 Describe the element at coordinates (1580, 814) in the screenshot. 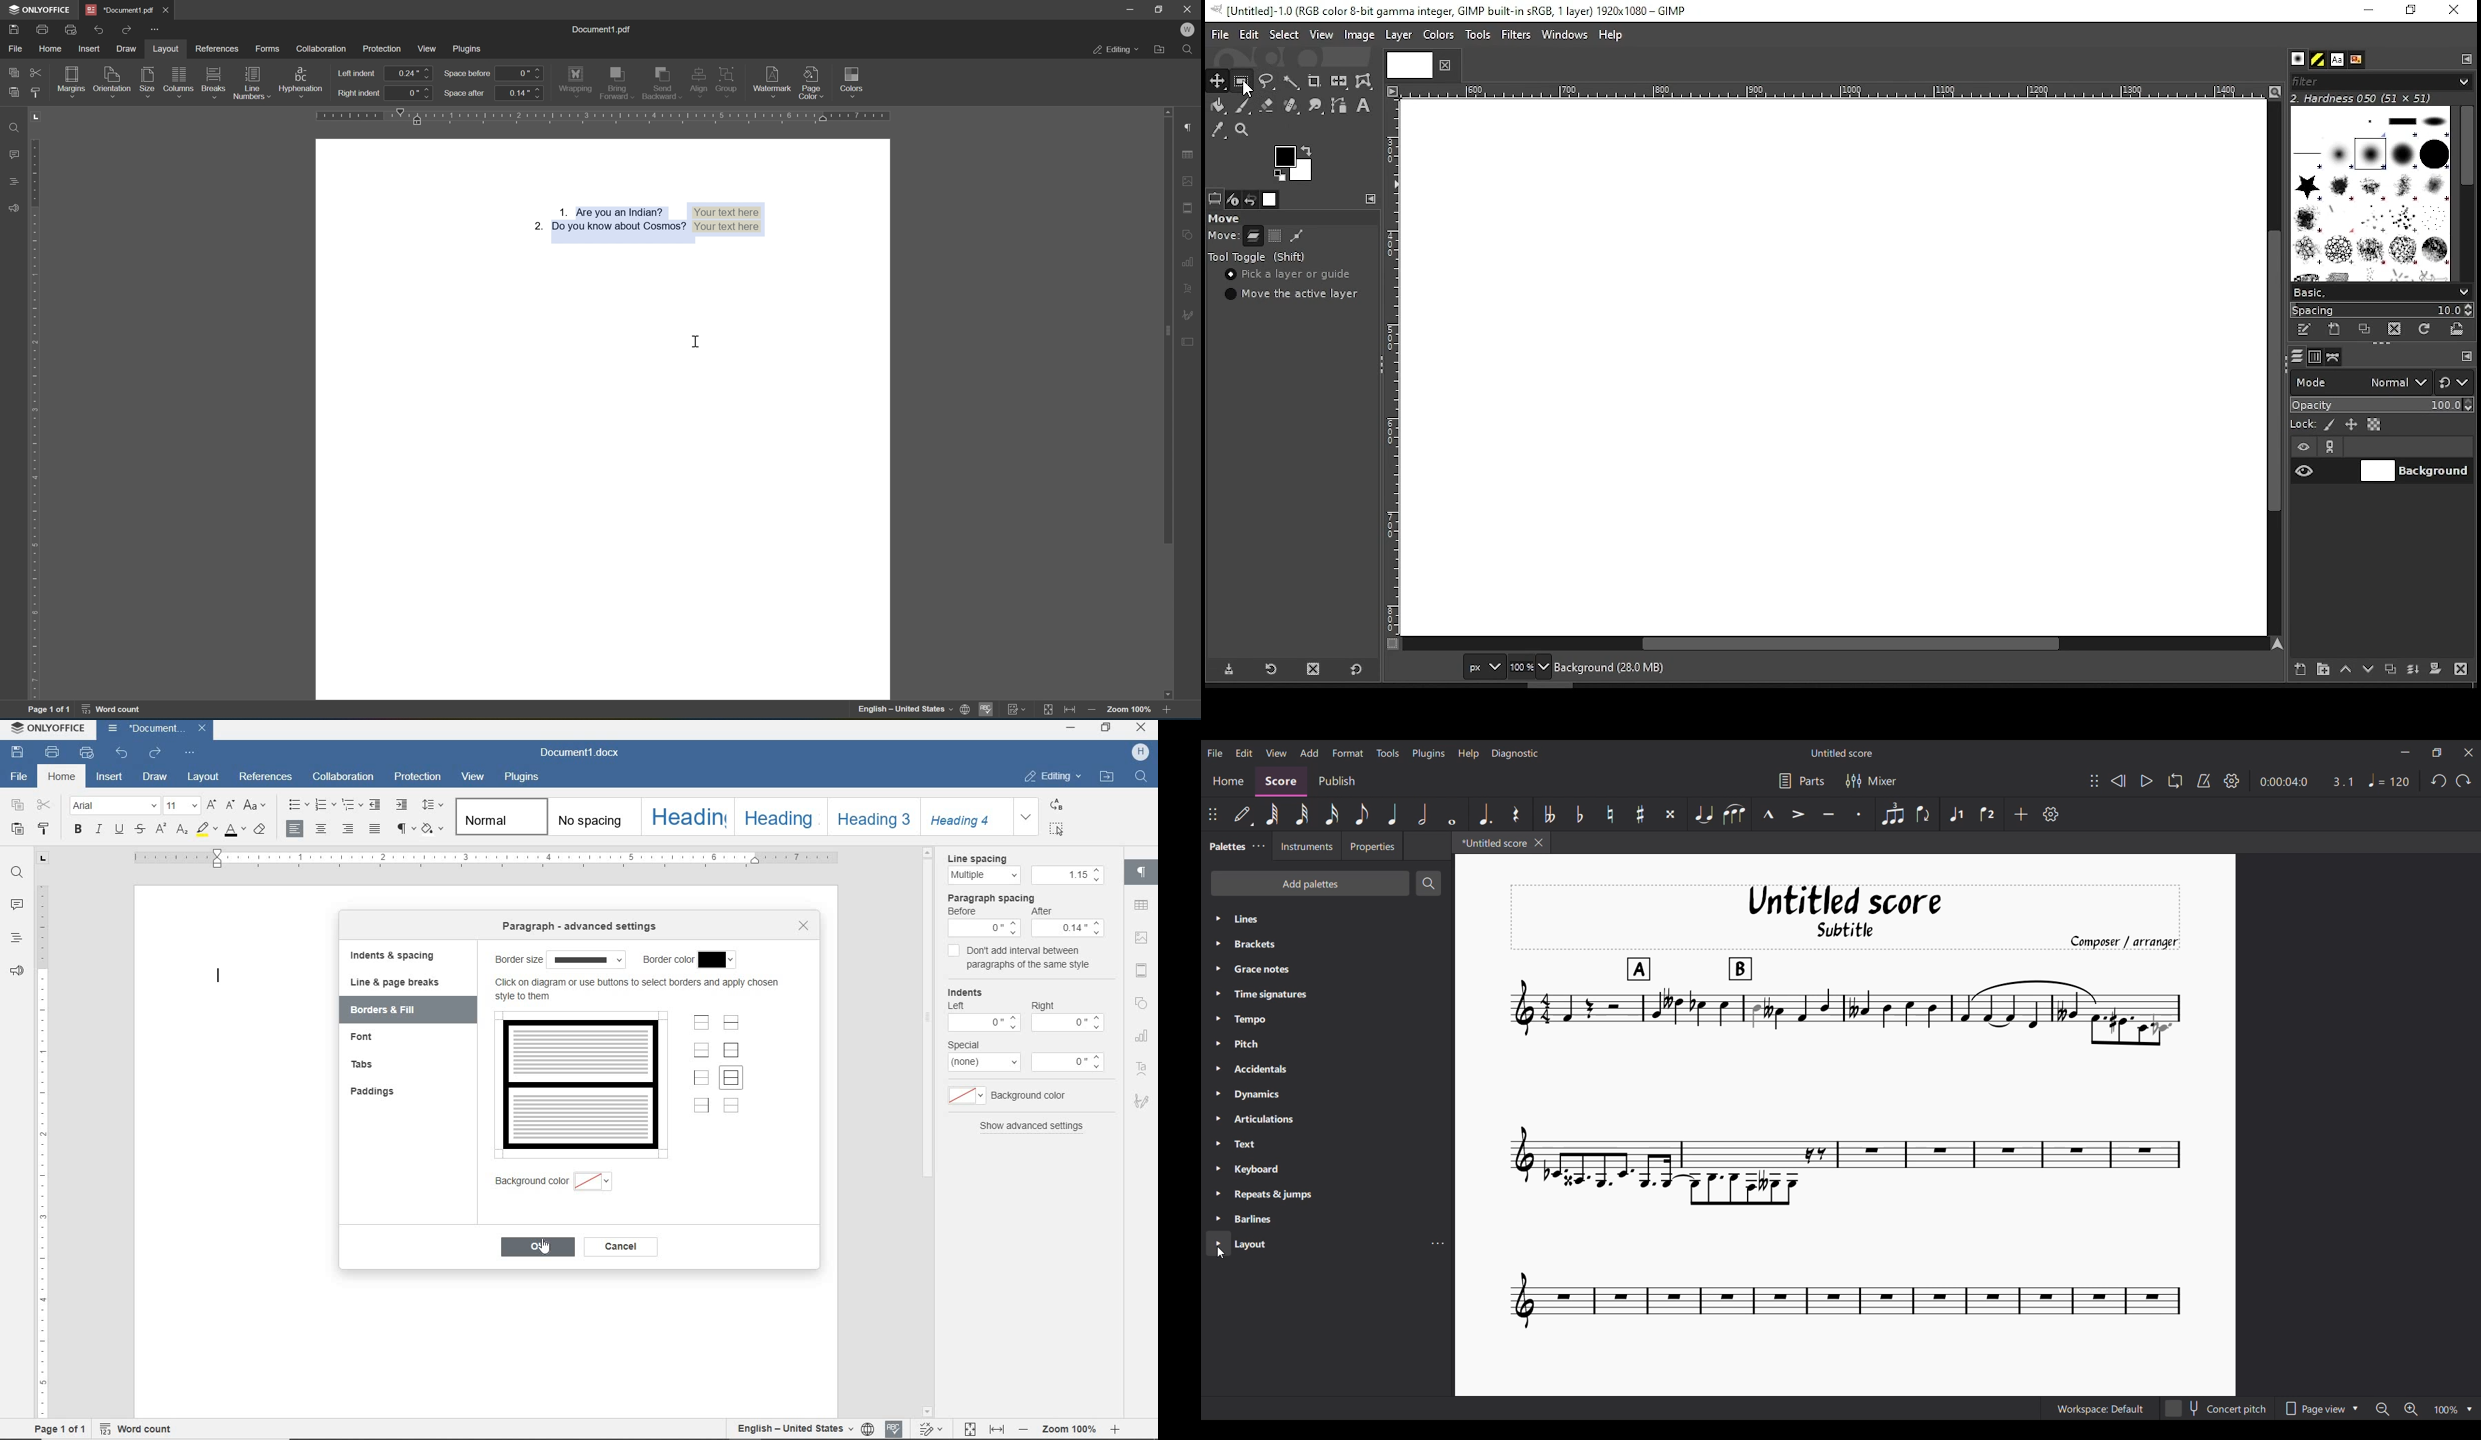

I see `Toggle flat` at that location.